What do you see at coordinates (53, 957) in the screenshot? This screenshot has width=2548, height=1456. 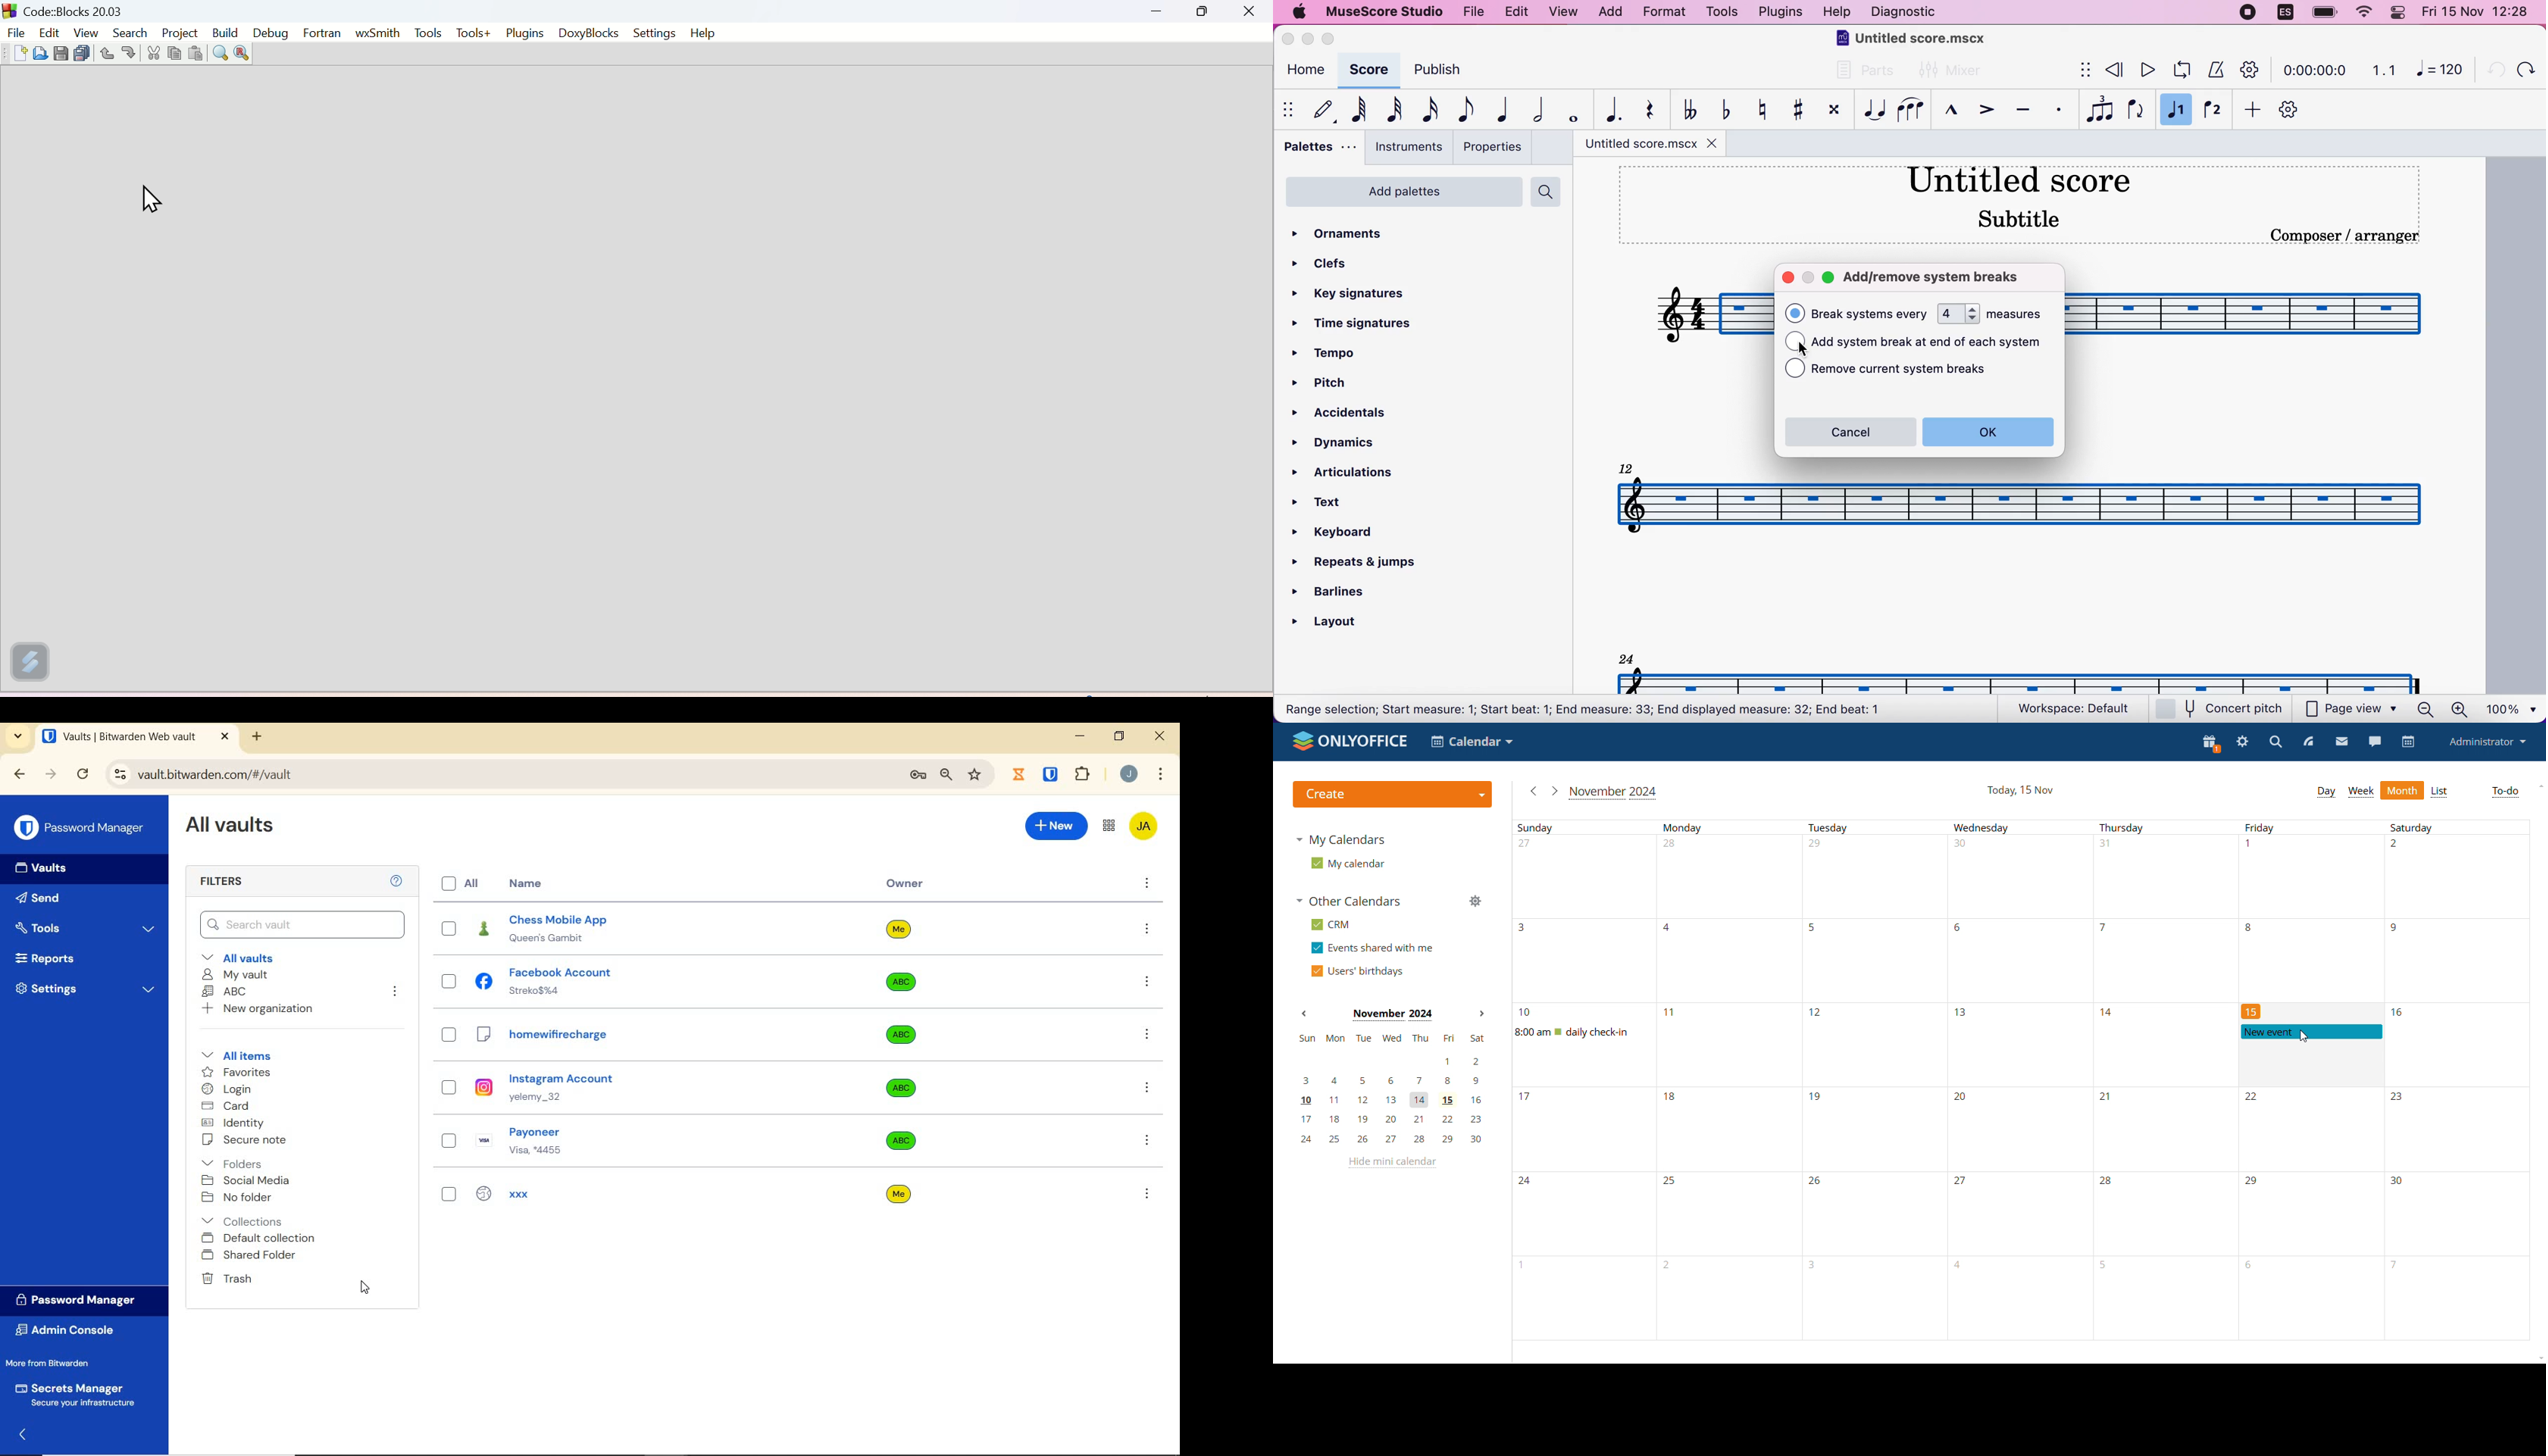 I see `Reports` at bounding box center [53, 957].